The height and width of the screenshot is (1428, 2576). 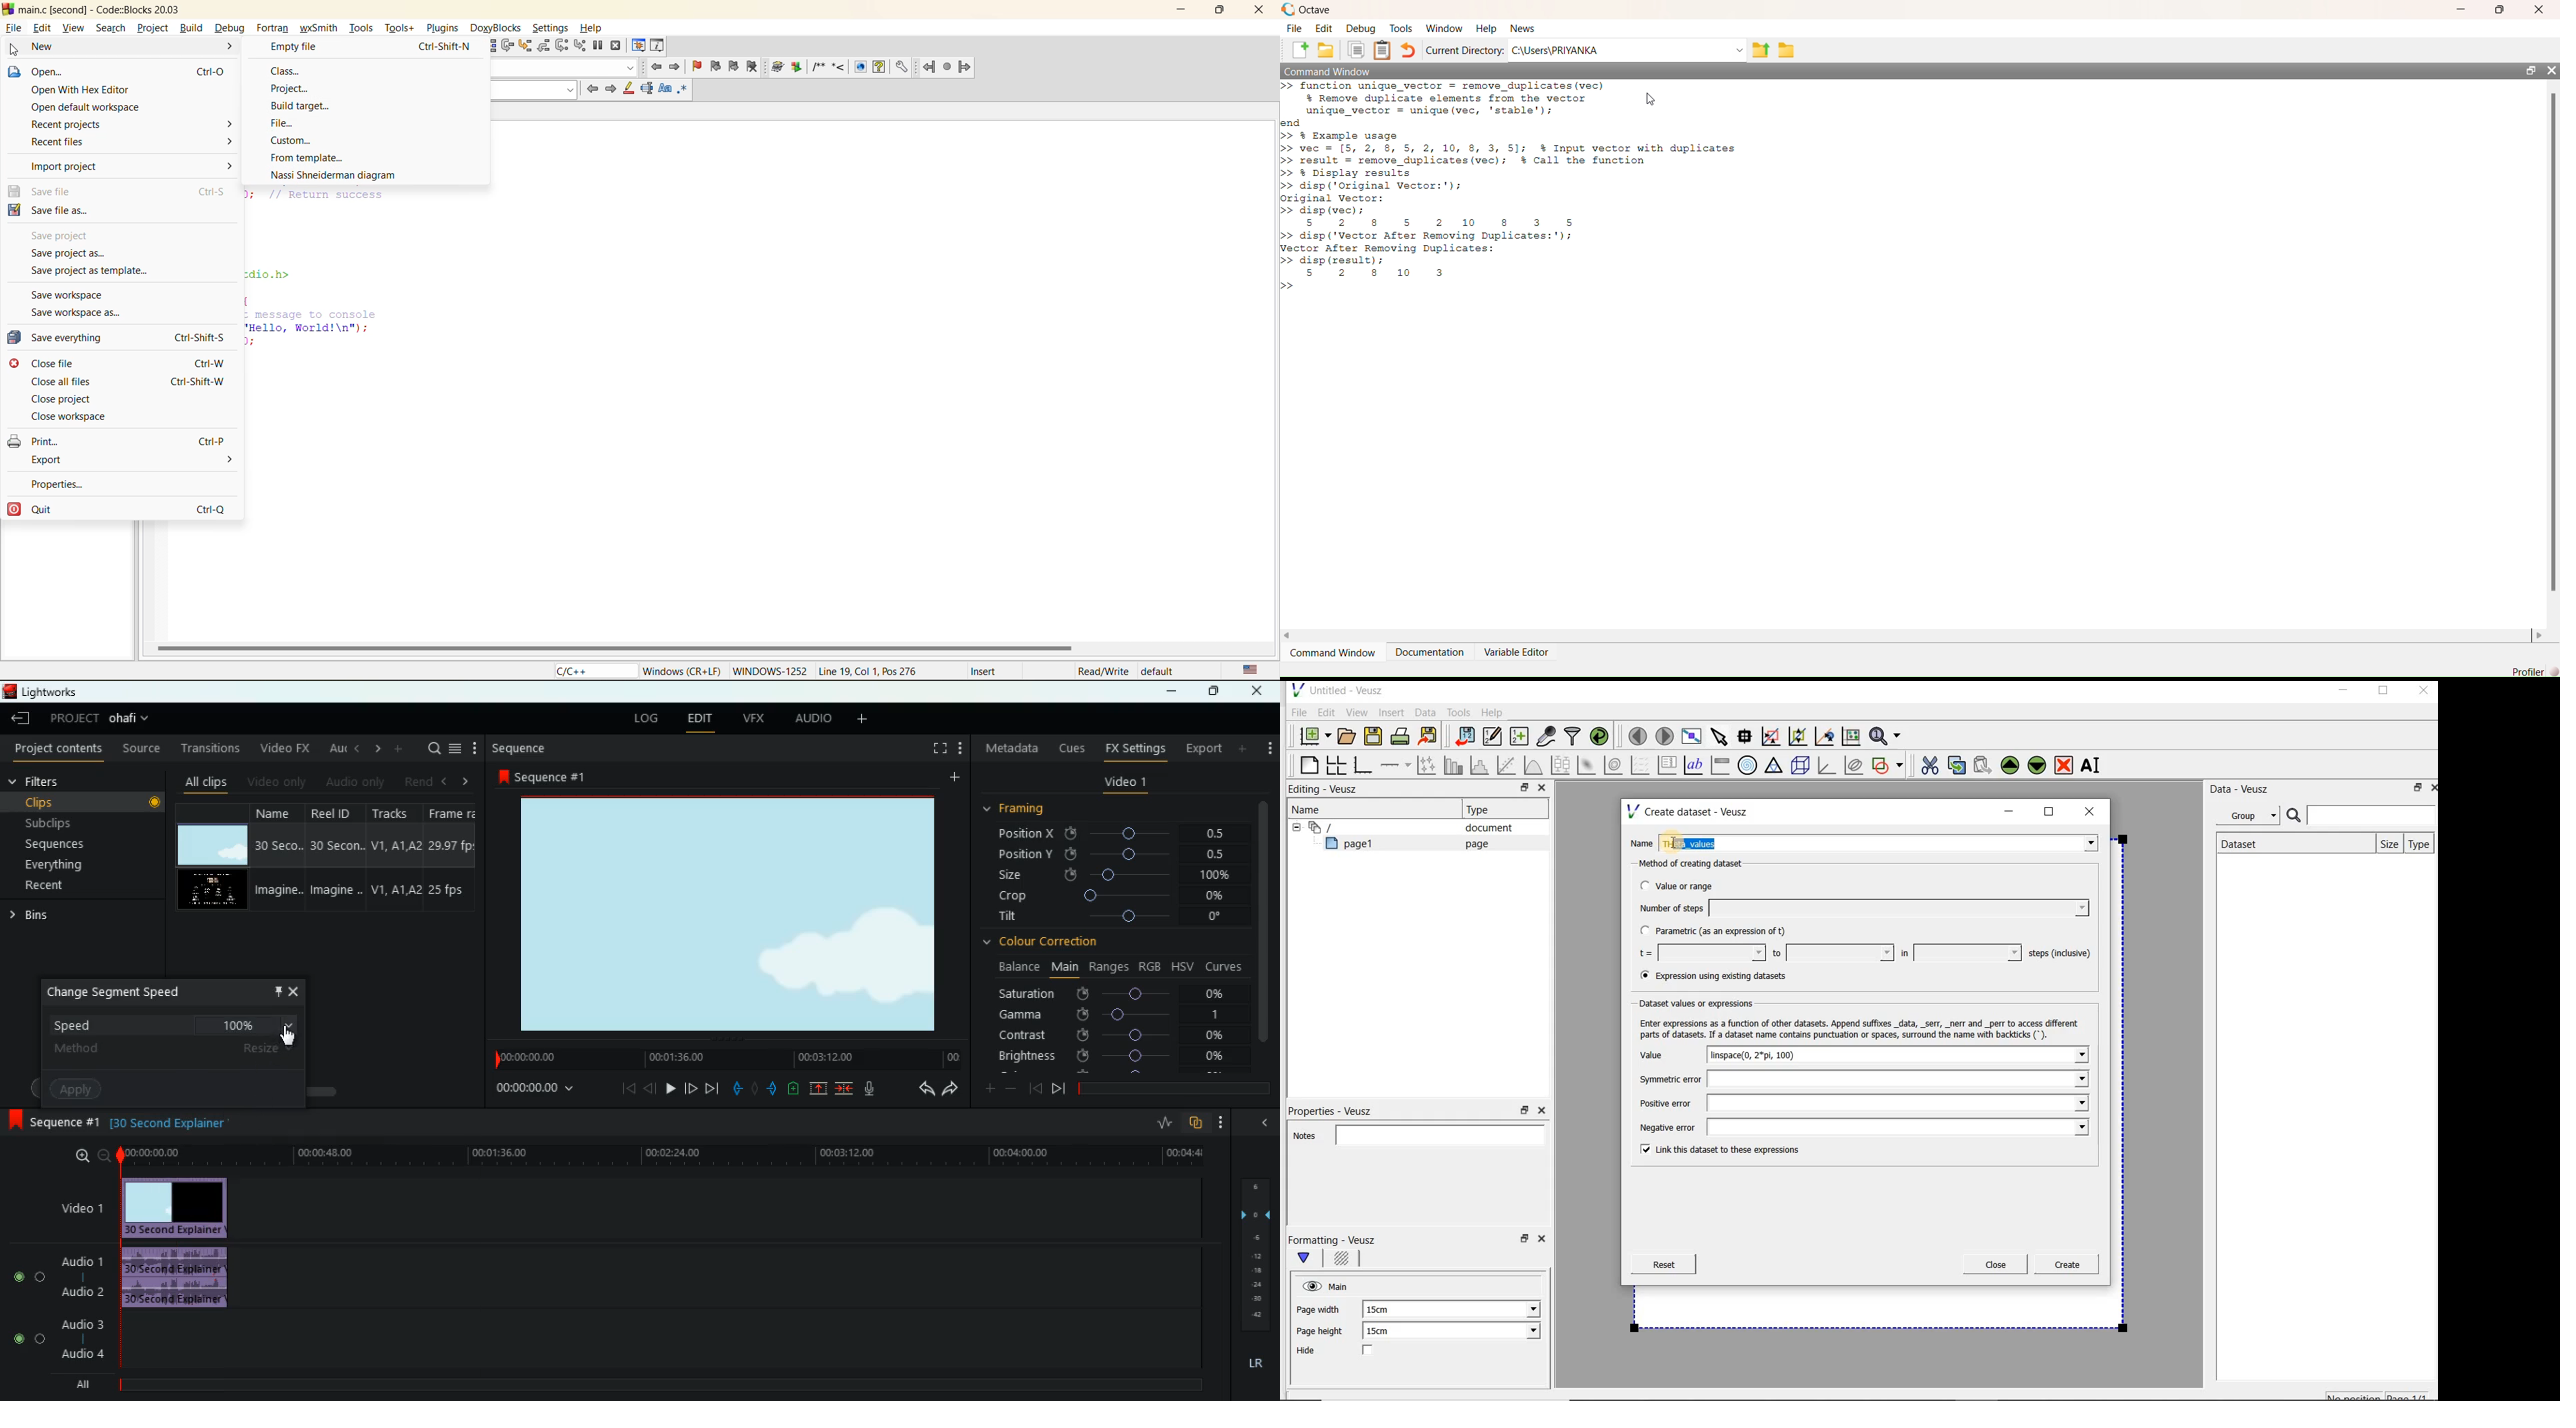 I want to click on video 1, so click(x=1123, y=783).